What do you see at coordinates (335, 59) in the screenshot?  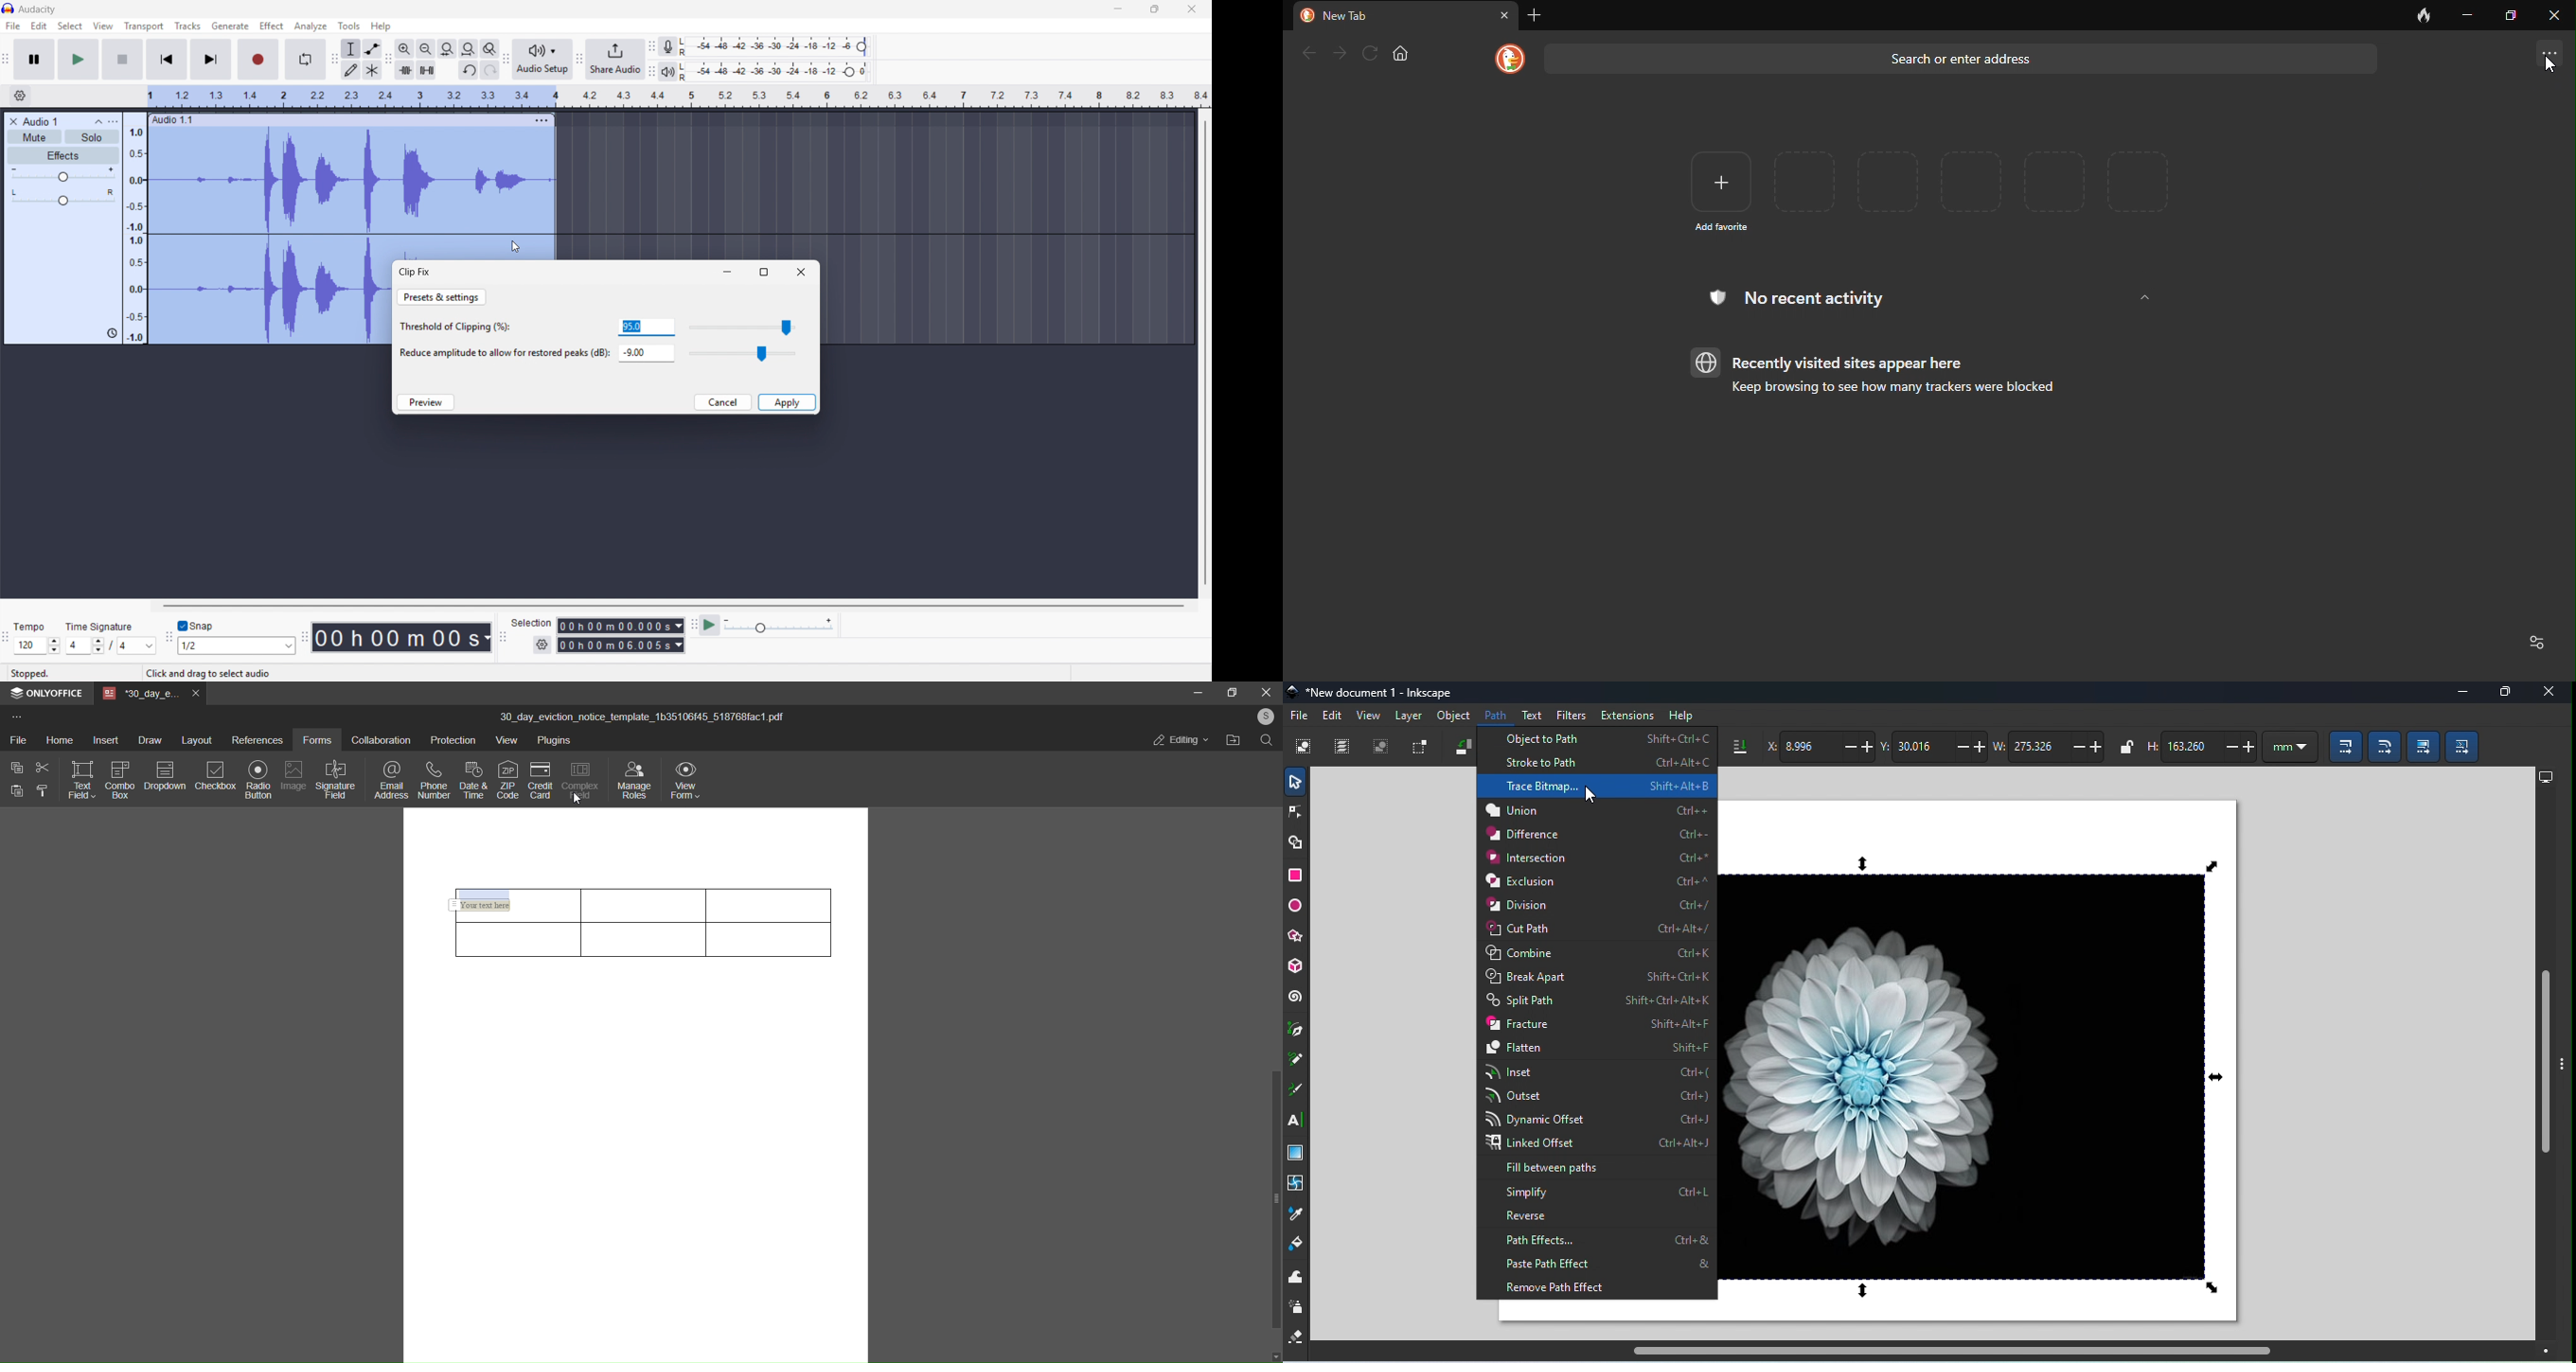 I see `Tools toolbar` at bounding box center [335, 59].